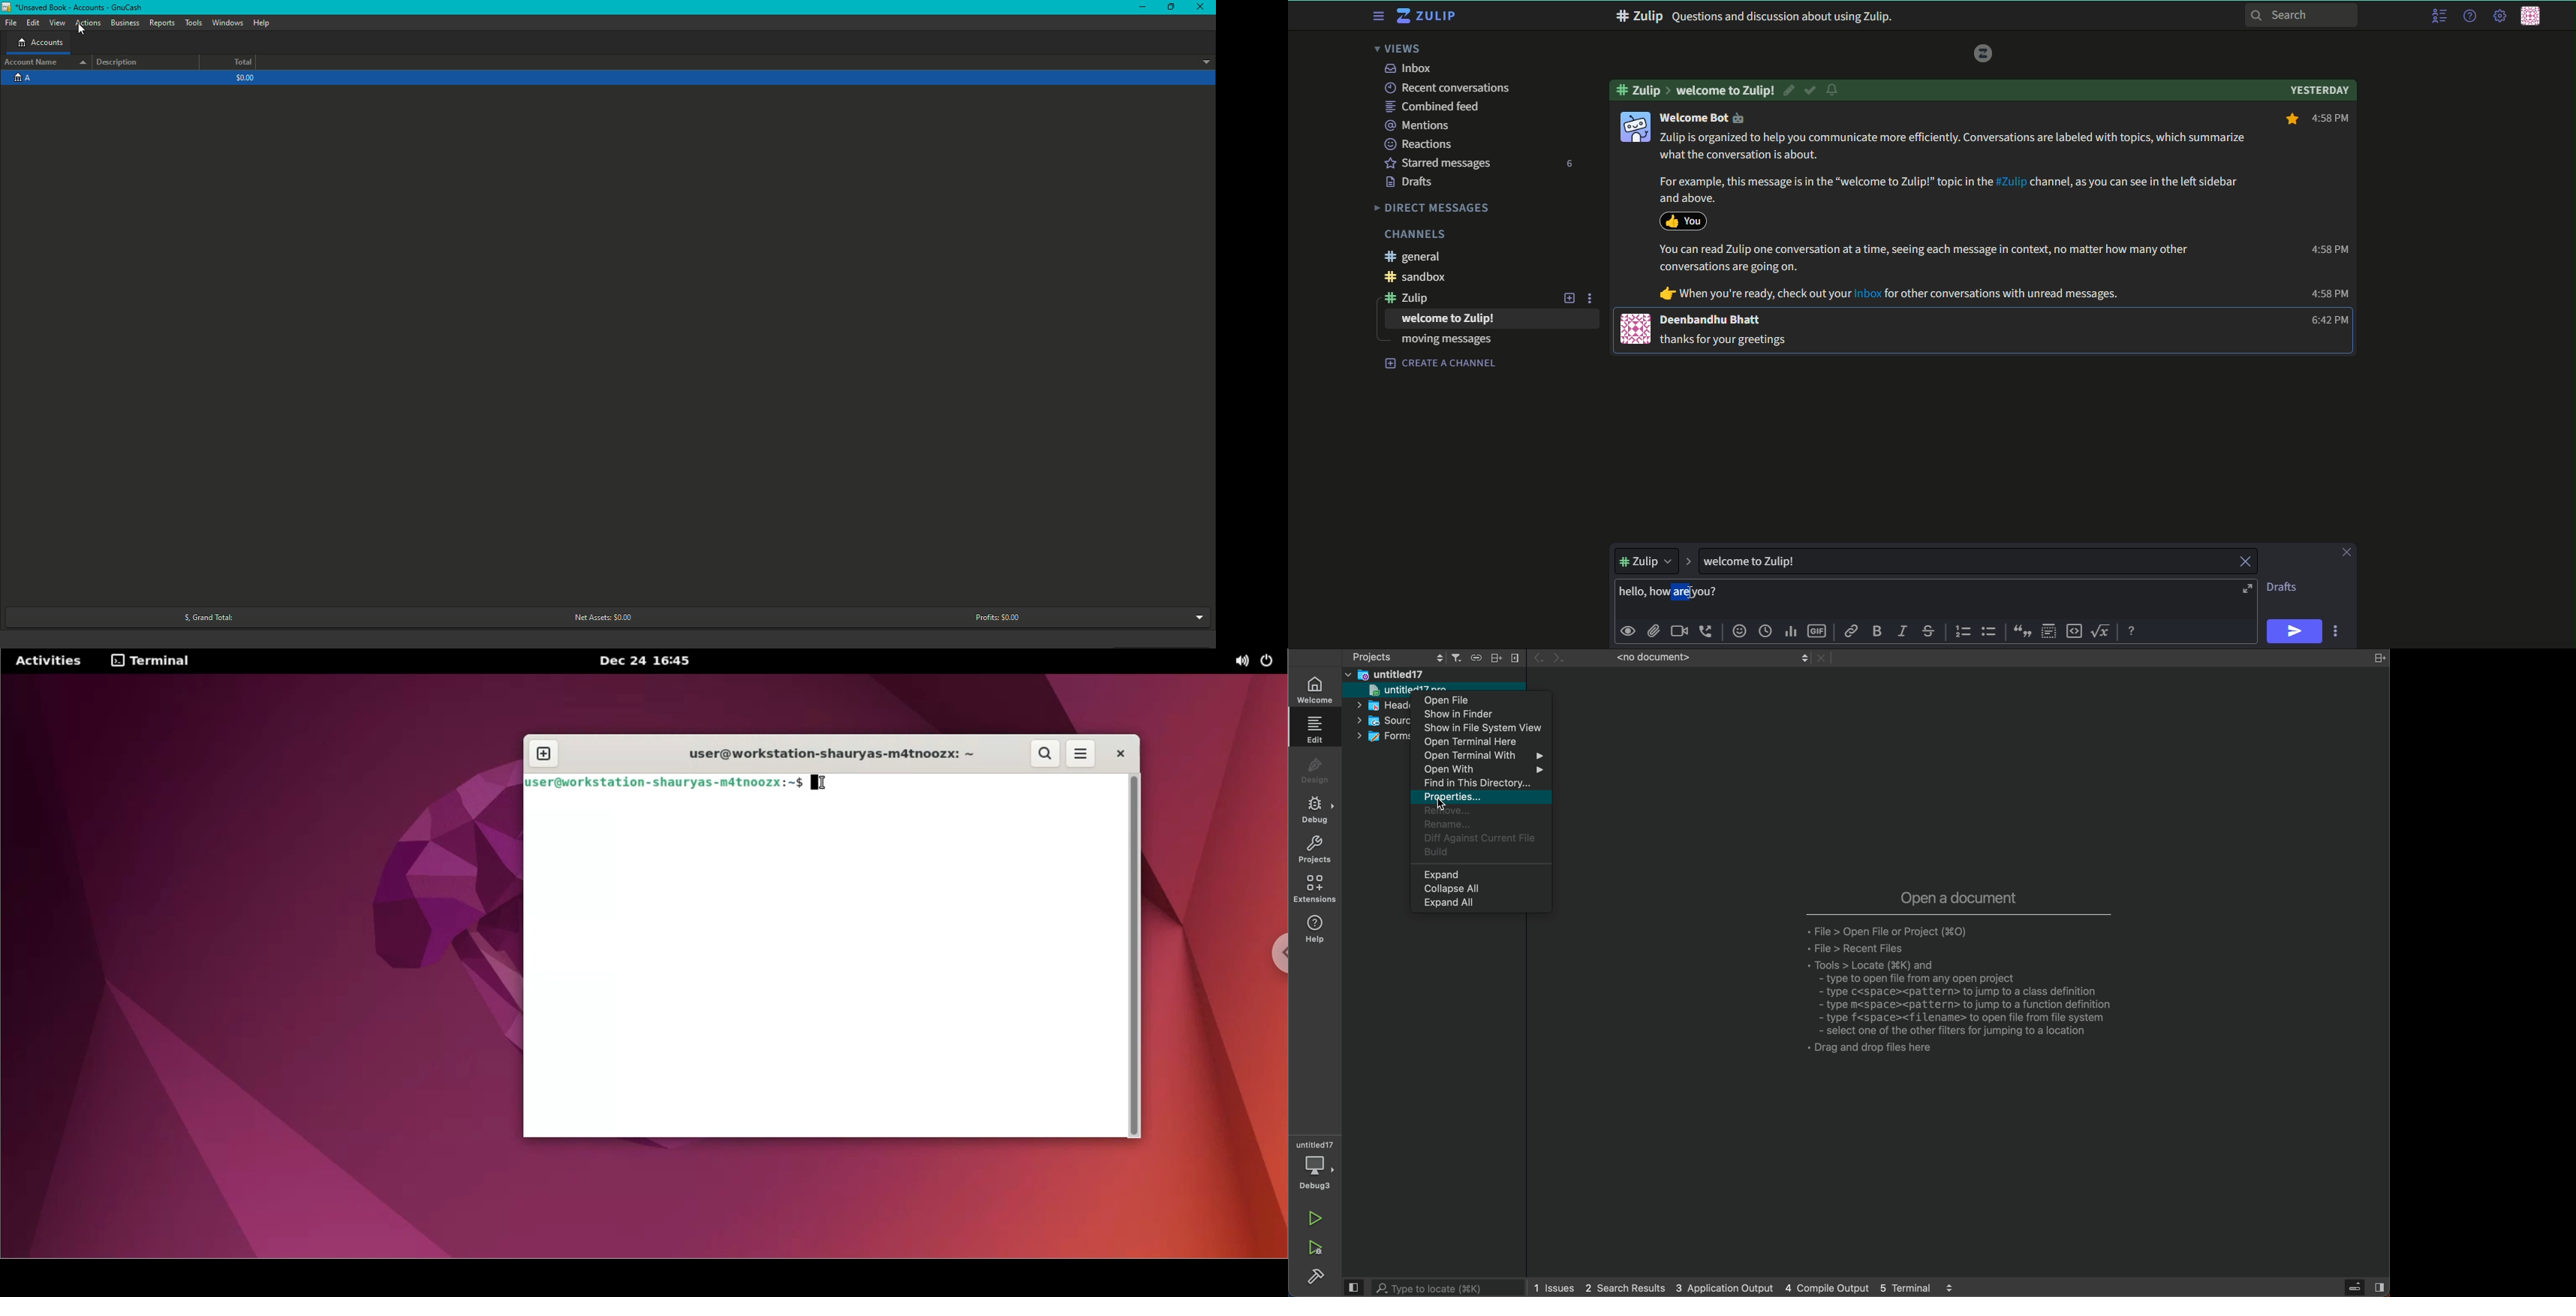 The image size is (2576, 1316). What do you see at coordinates (1672, 593) in the screenshot?
I see `highlighted text` at bounding box center [1672, 593].